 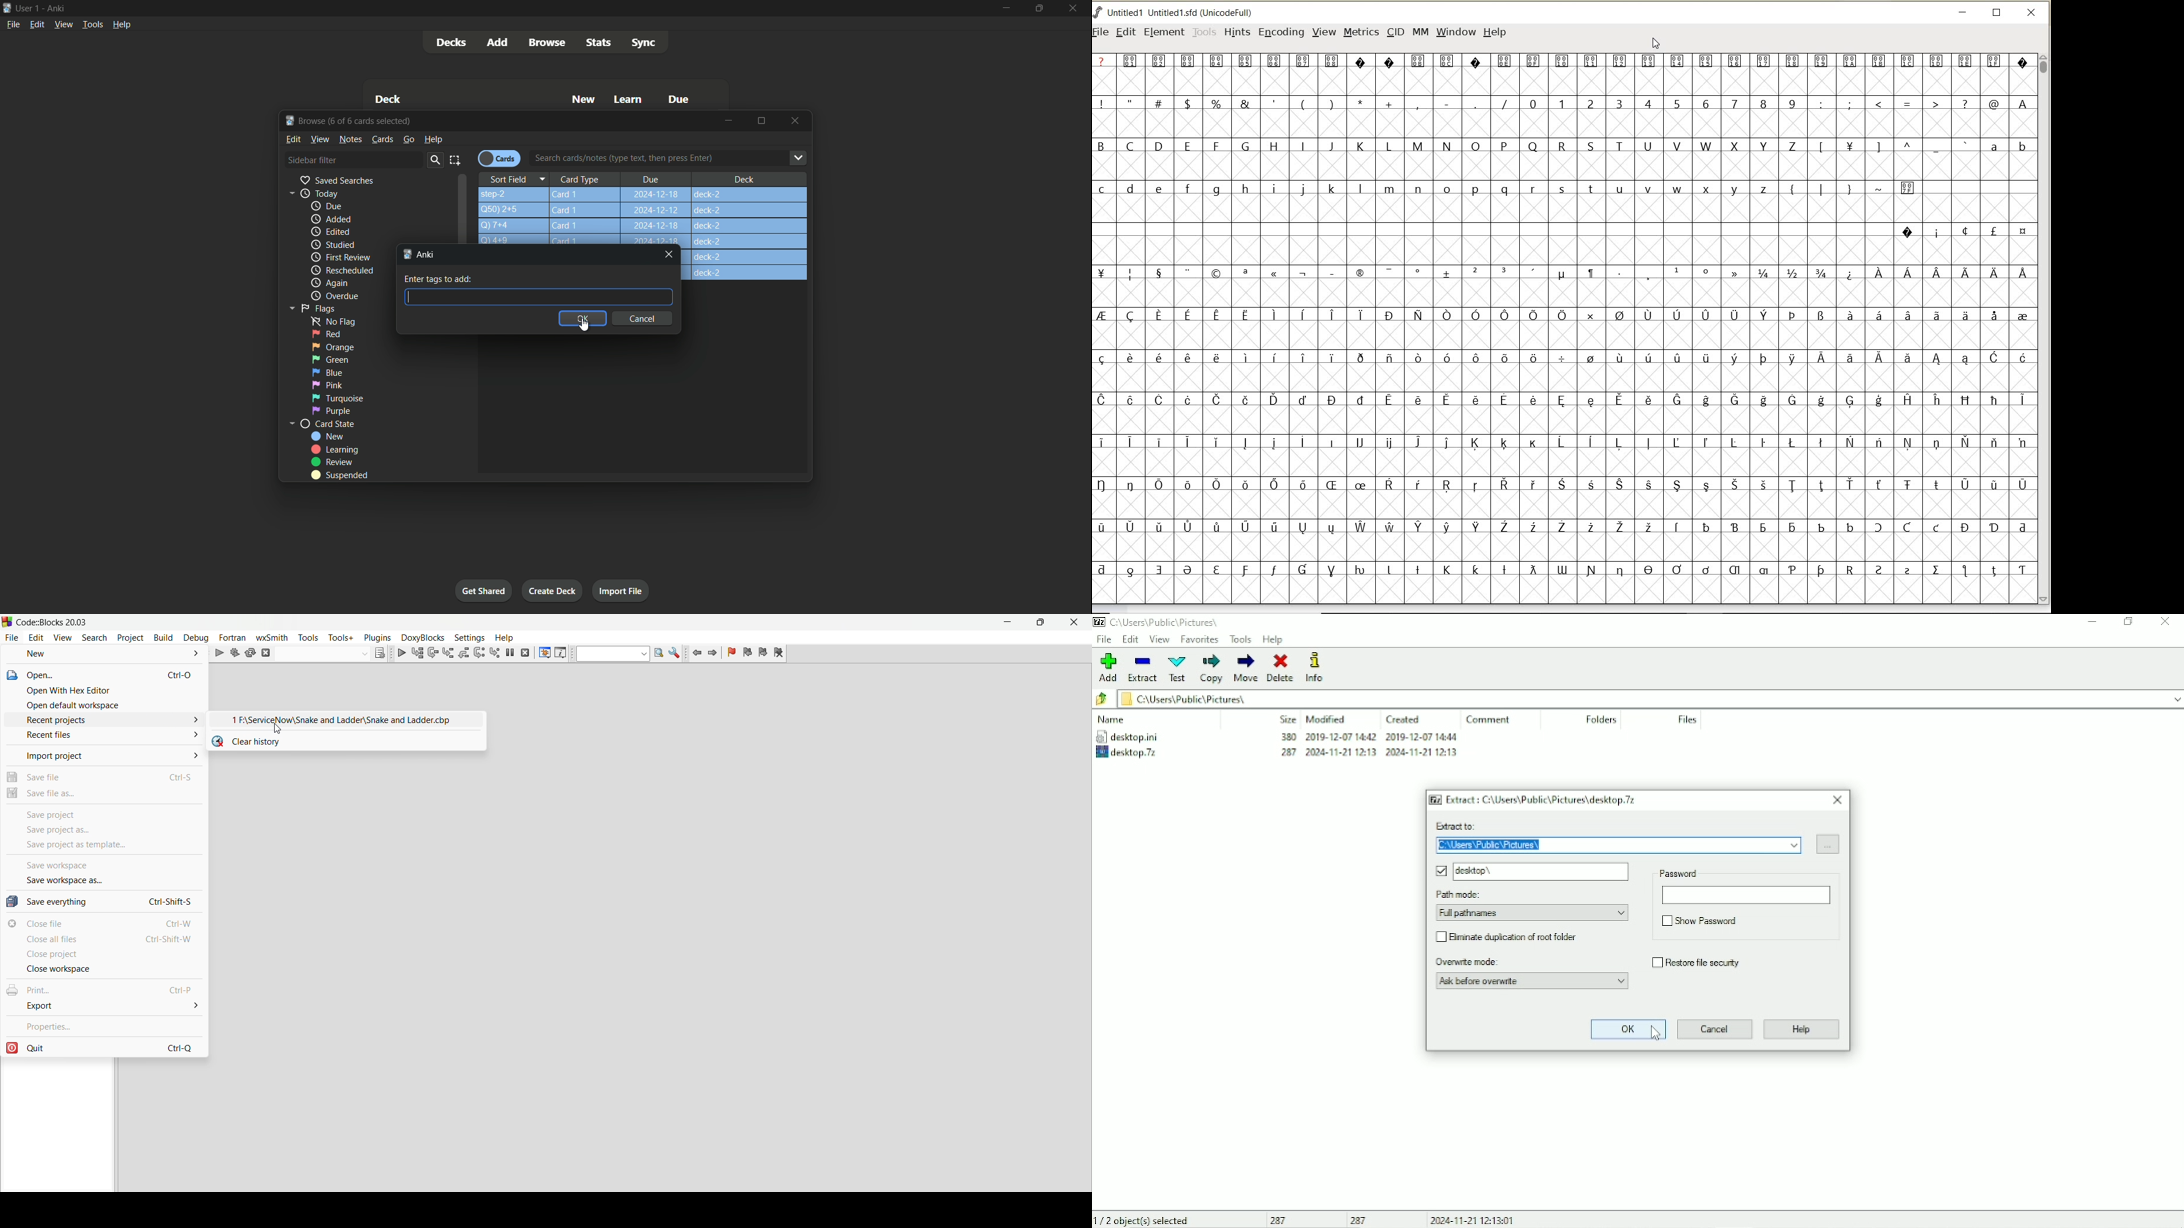 What do you see at coordinates (1245, 668) in the screenshot?
I see `Move` at bounding box center [1245, 668].